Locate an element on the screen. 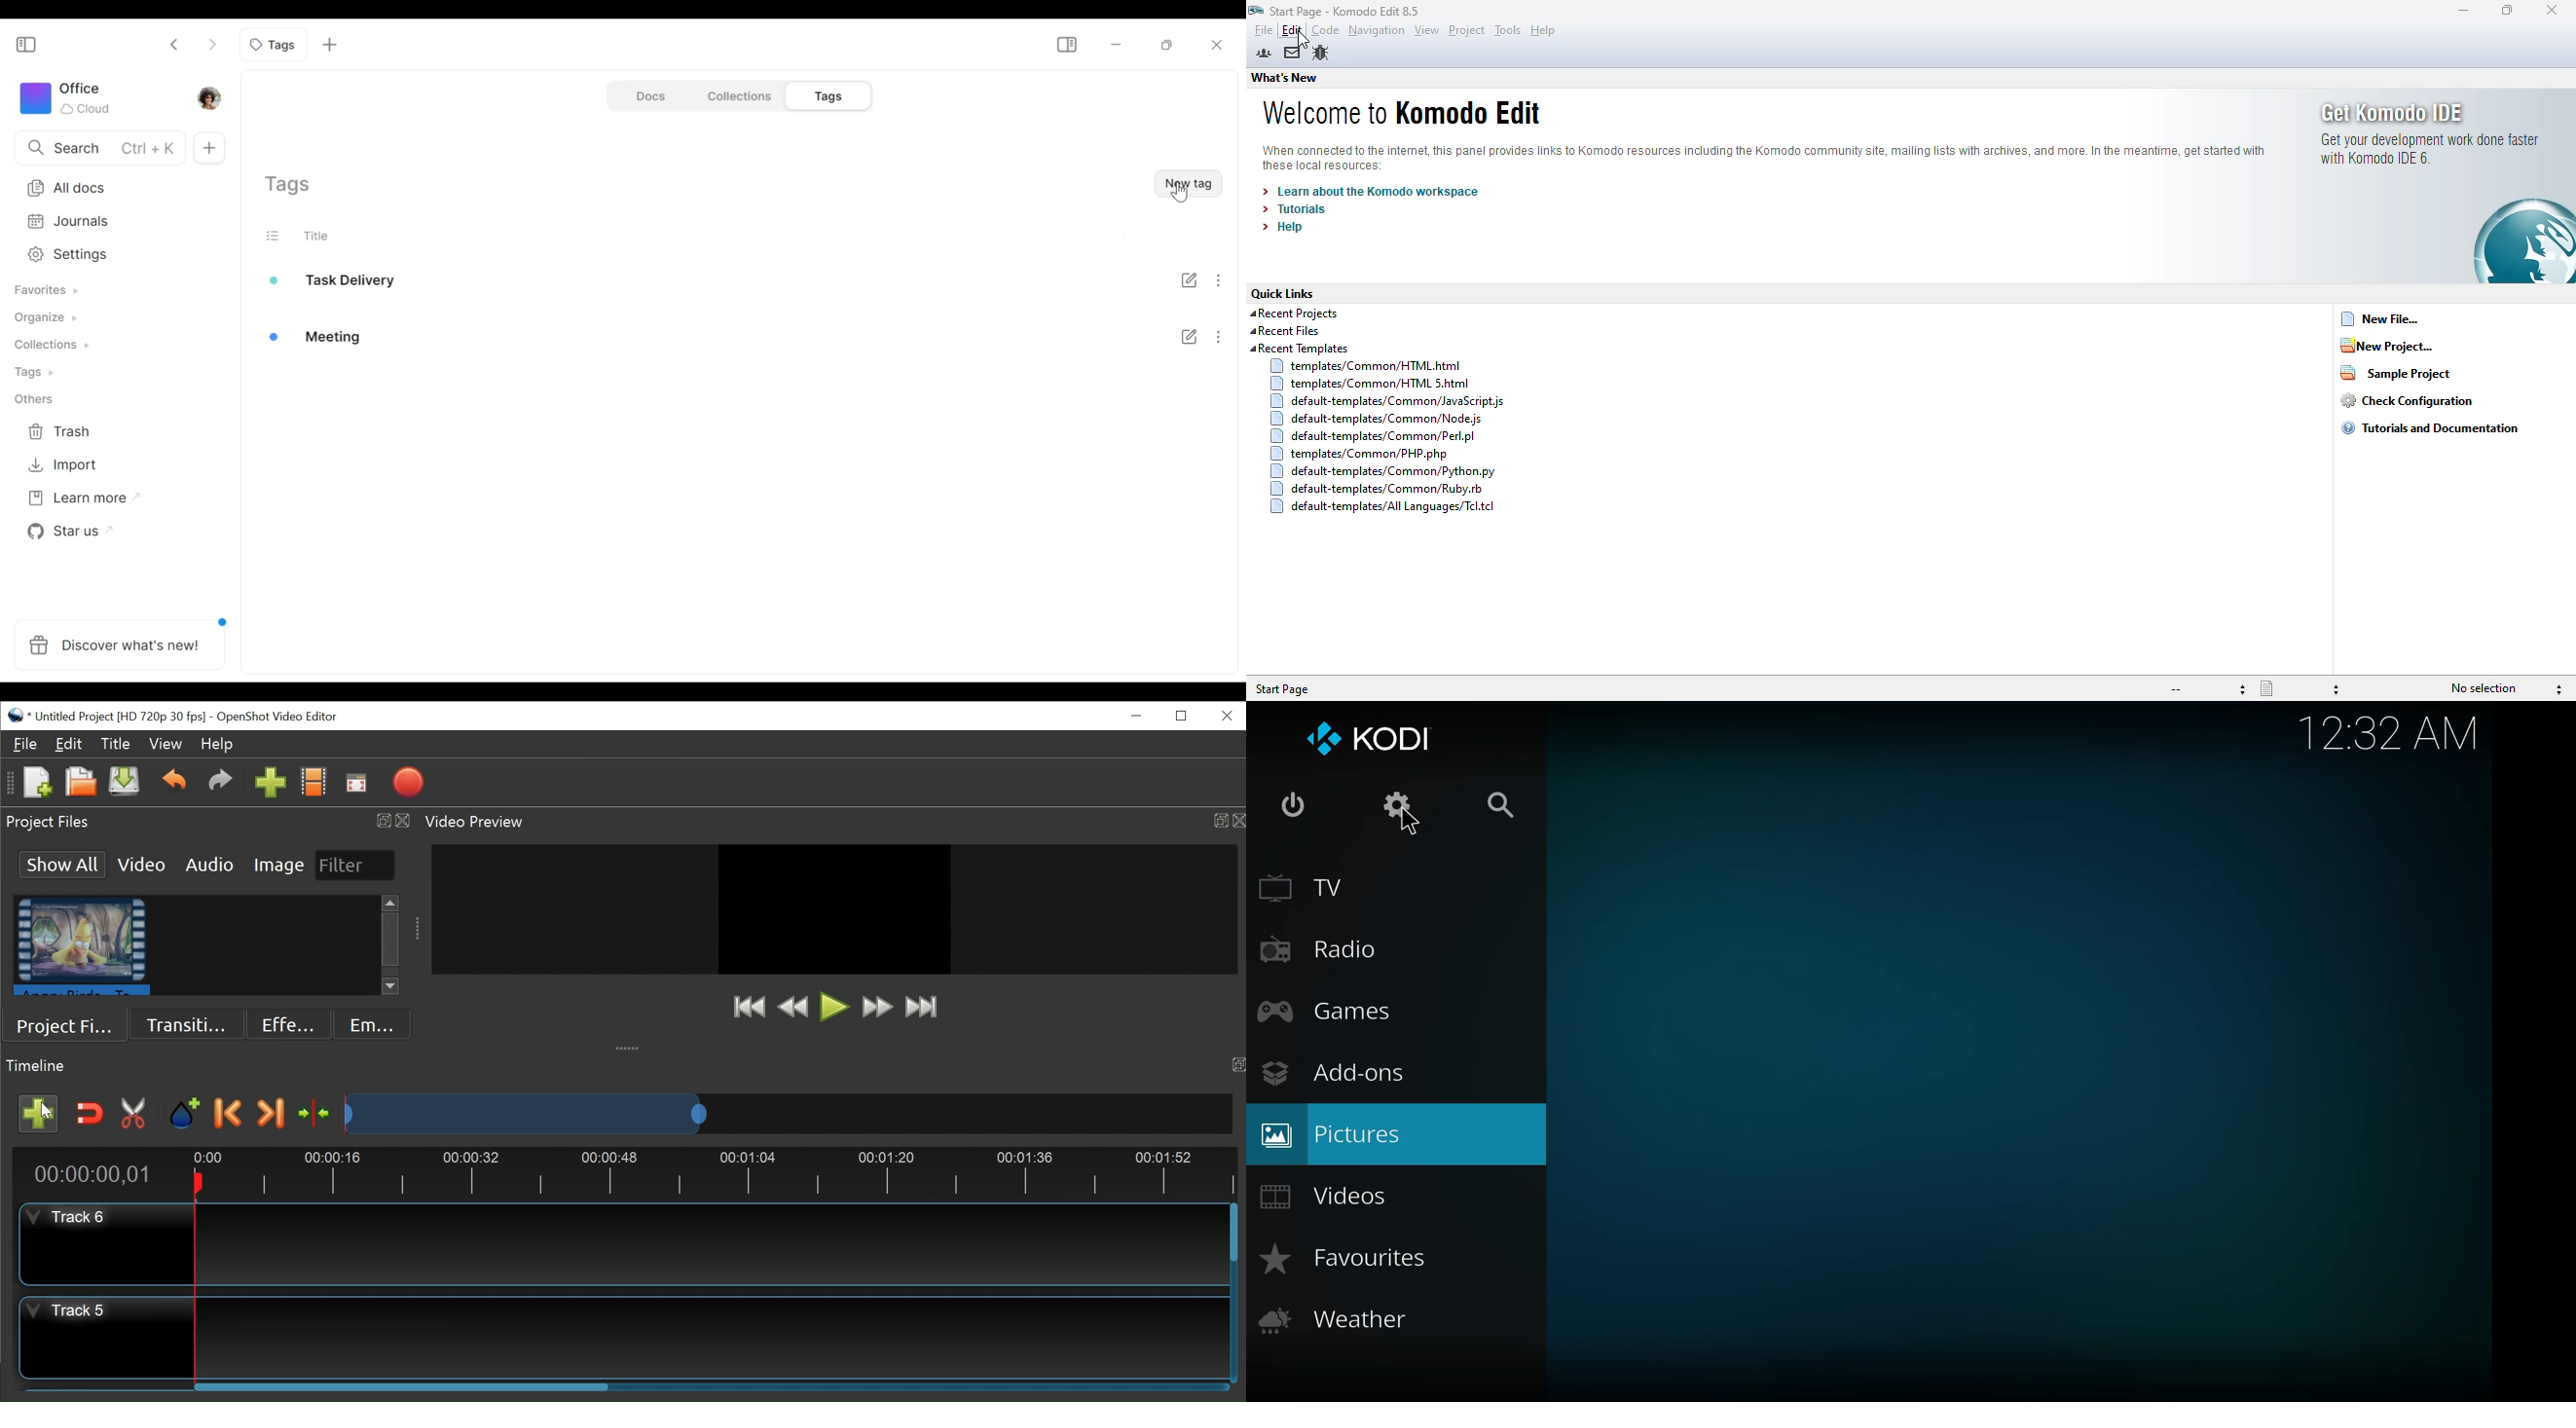 Image resolution: width=2576 pixels, height=1428 pixels. File is located at coordinates (25, 744).